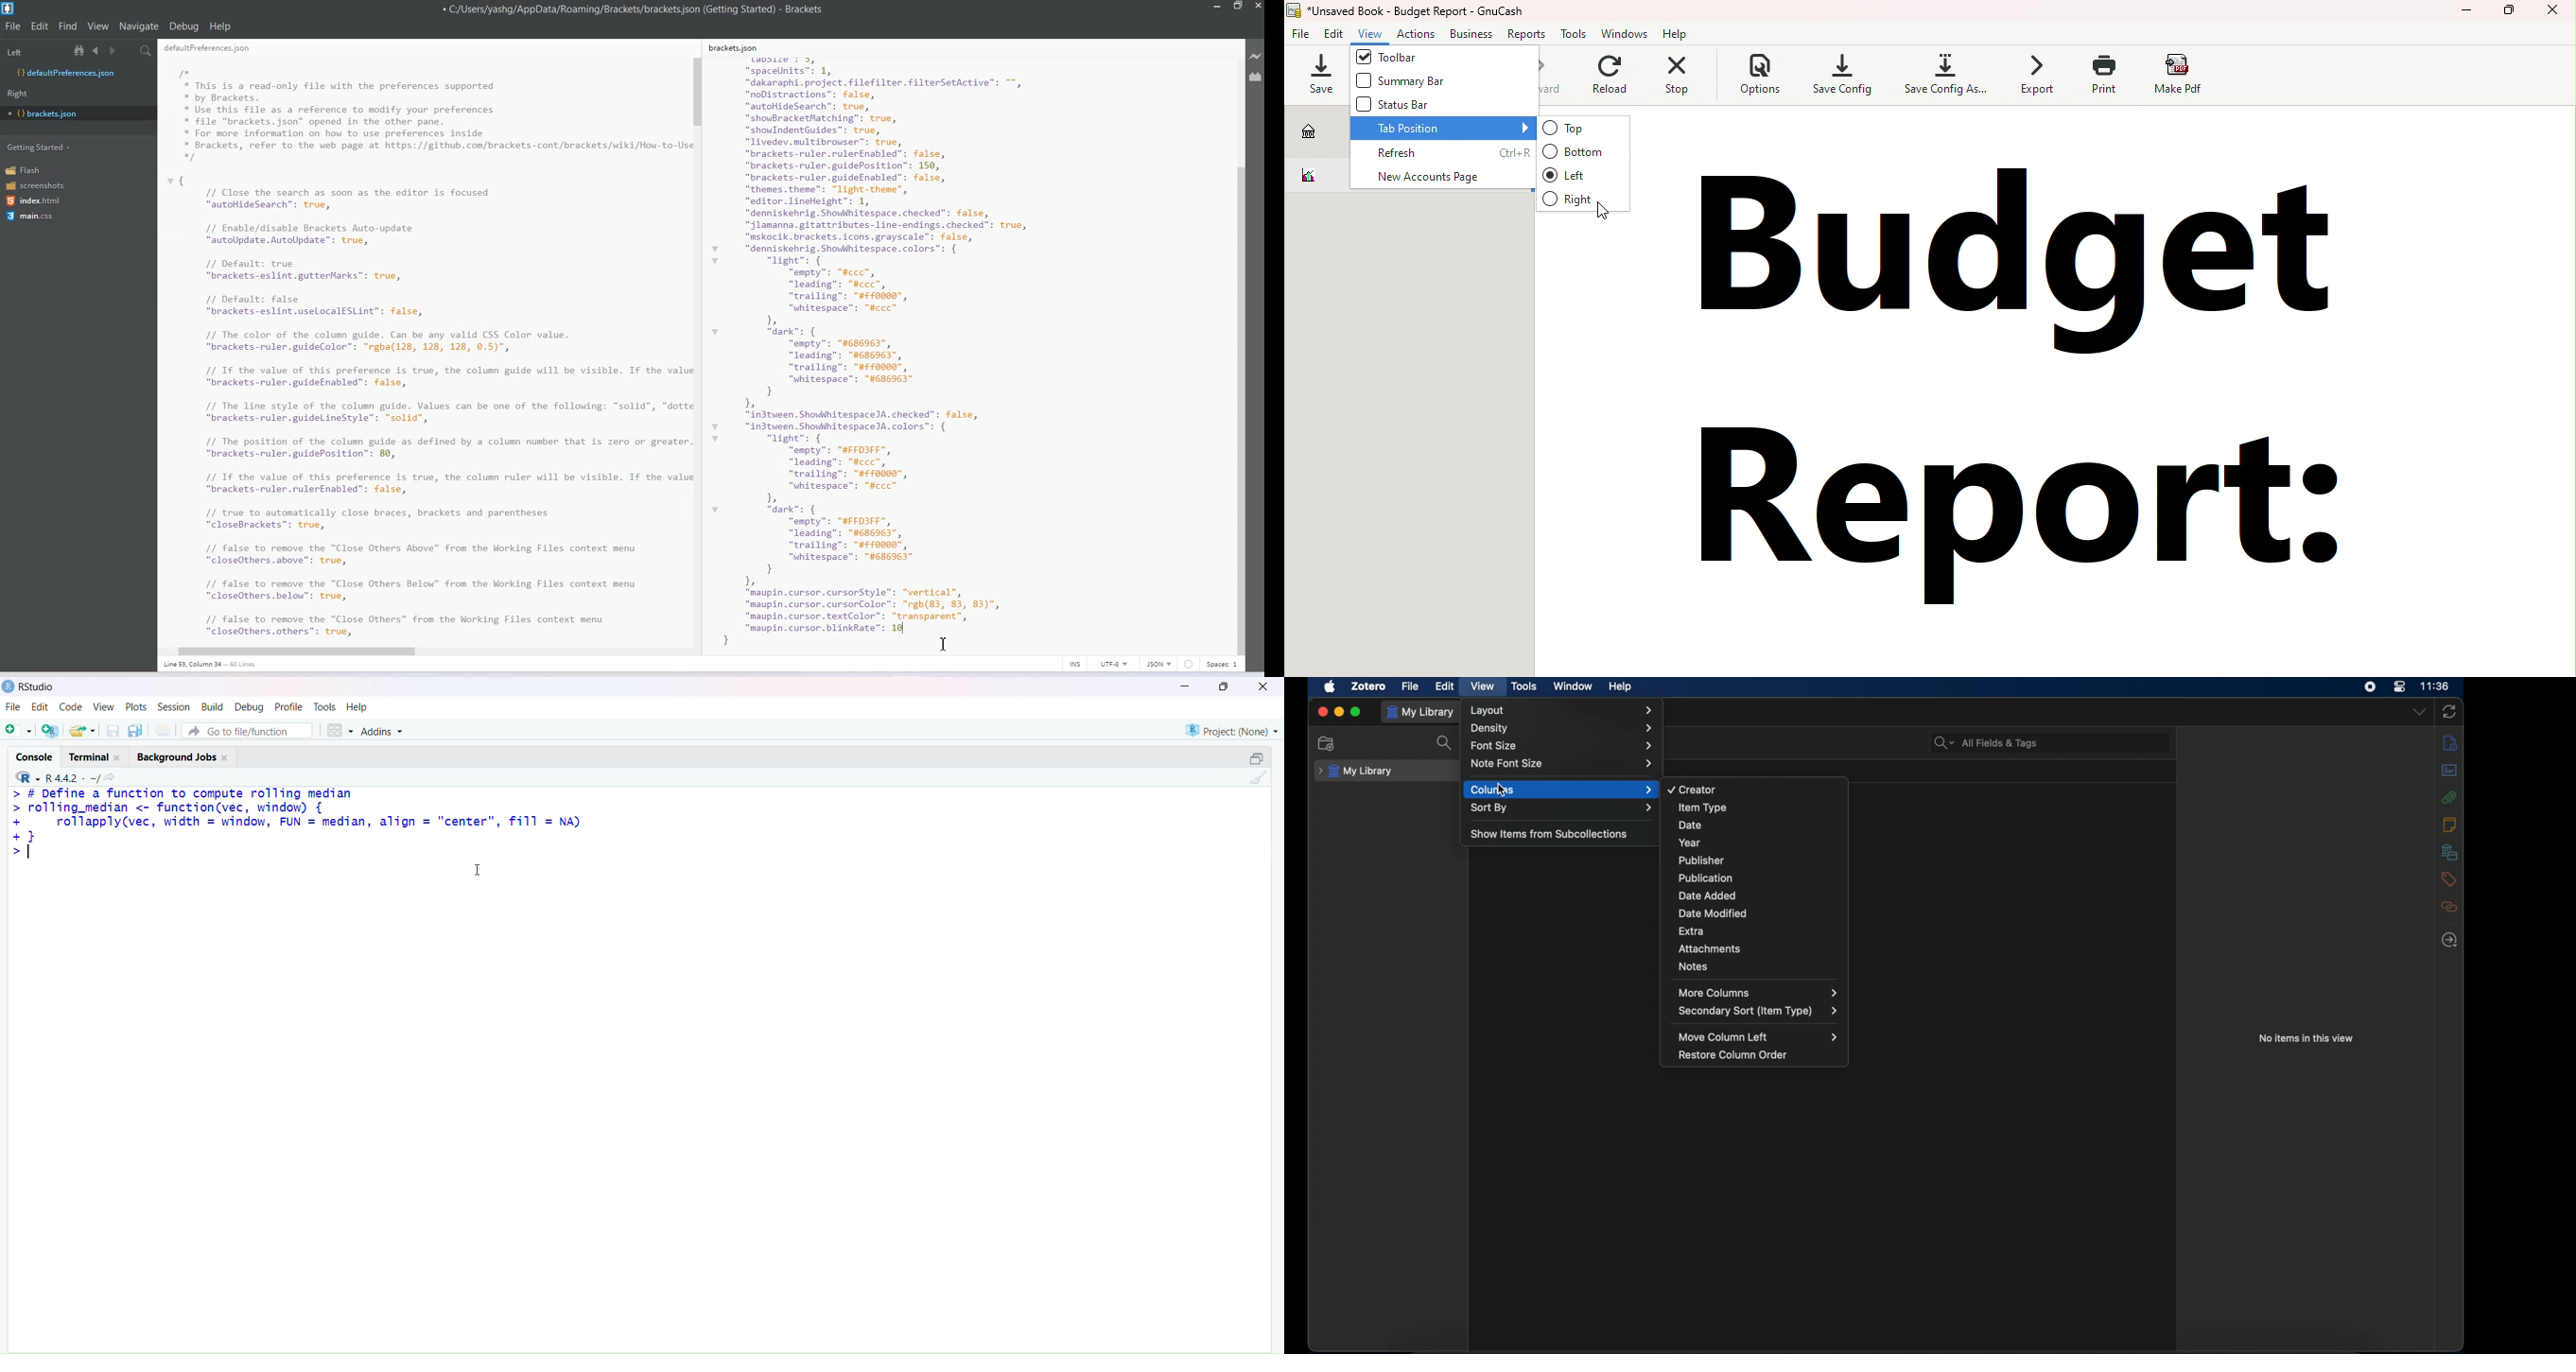 The image size is (2576, 1372). What do you see at coordinates (2023, 398) in the screenshot?
I see `Budget report` at bounding box center [2023, 398].